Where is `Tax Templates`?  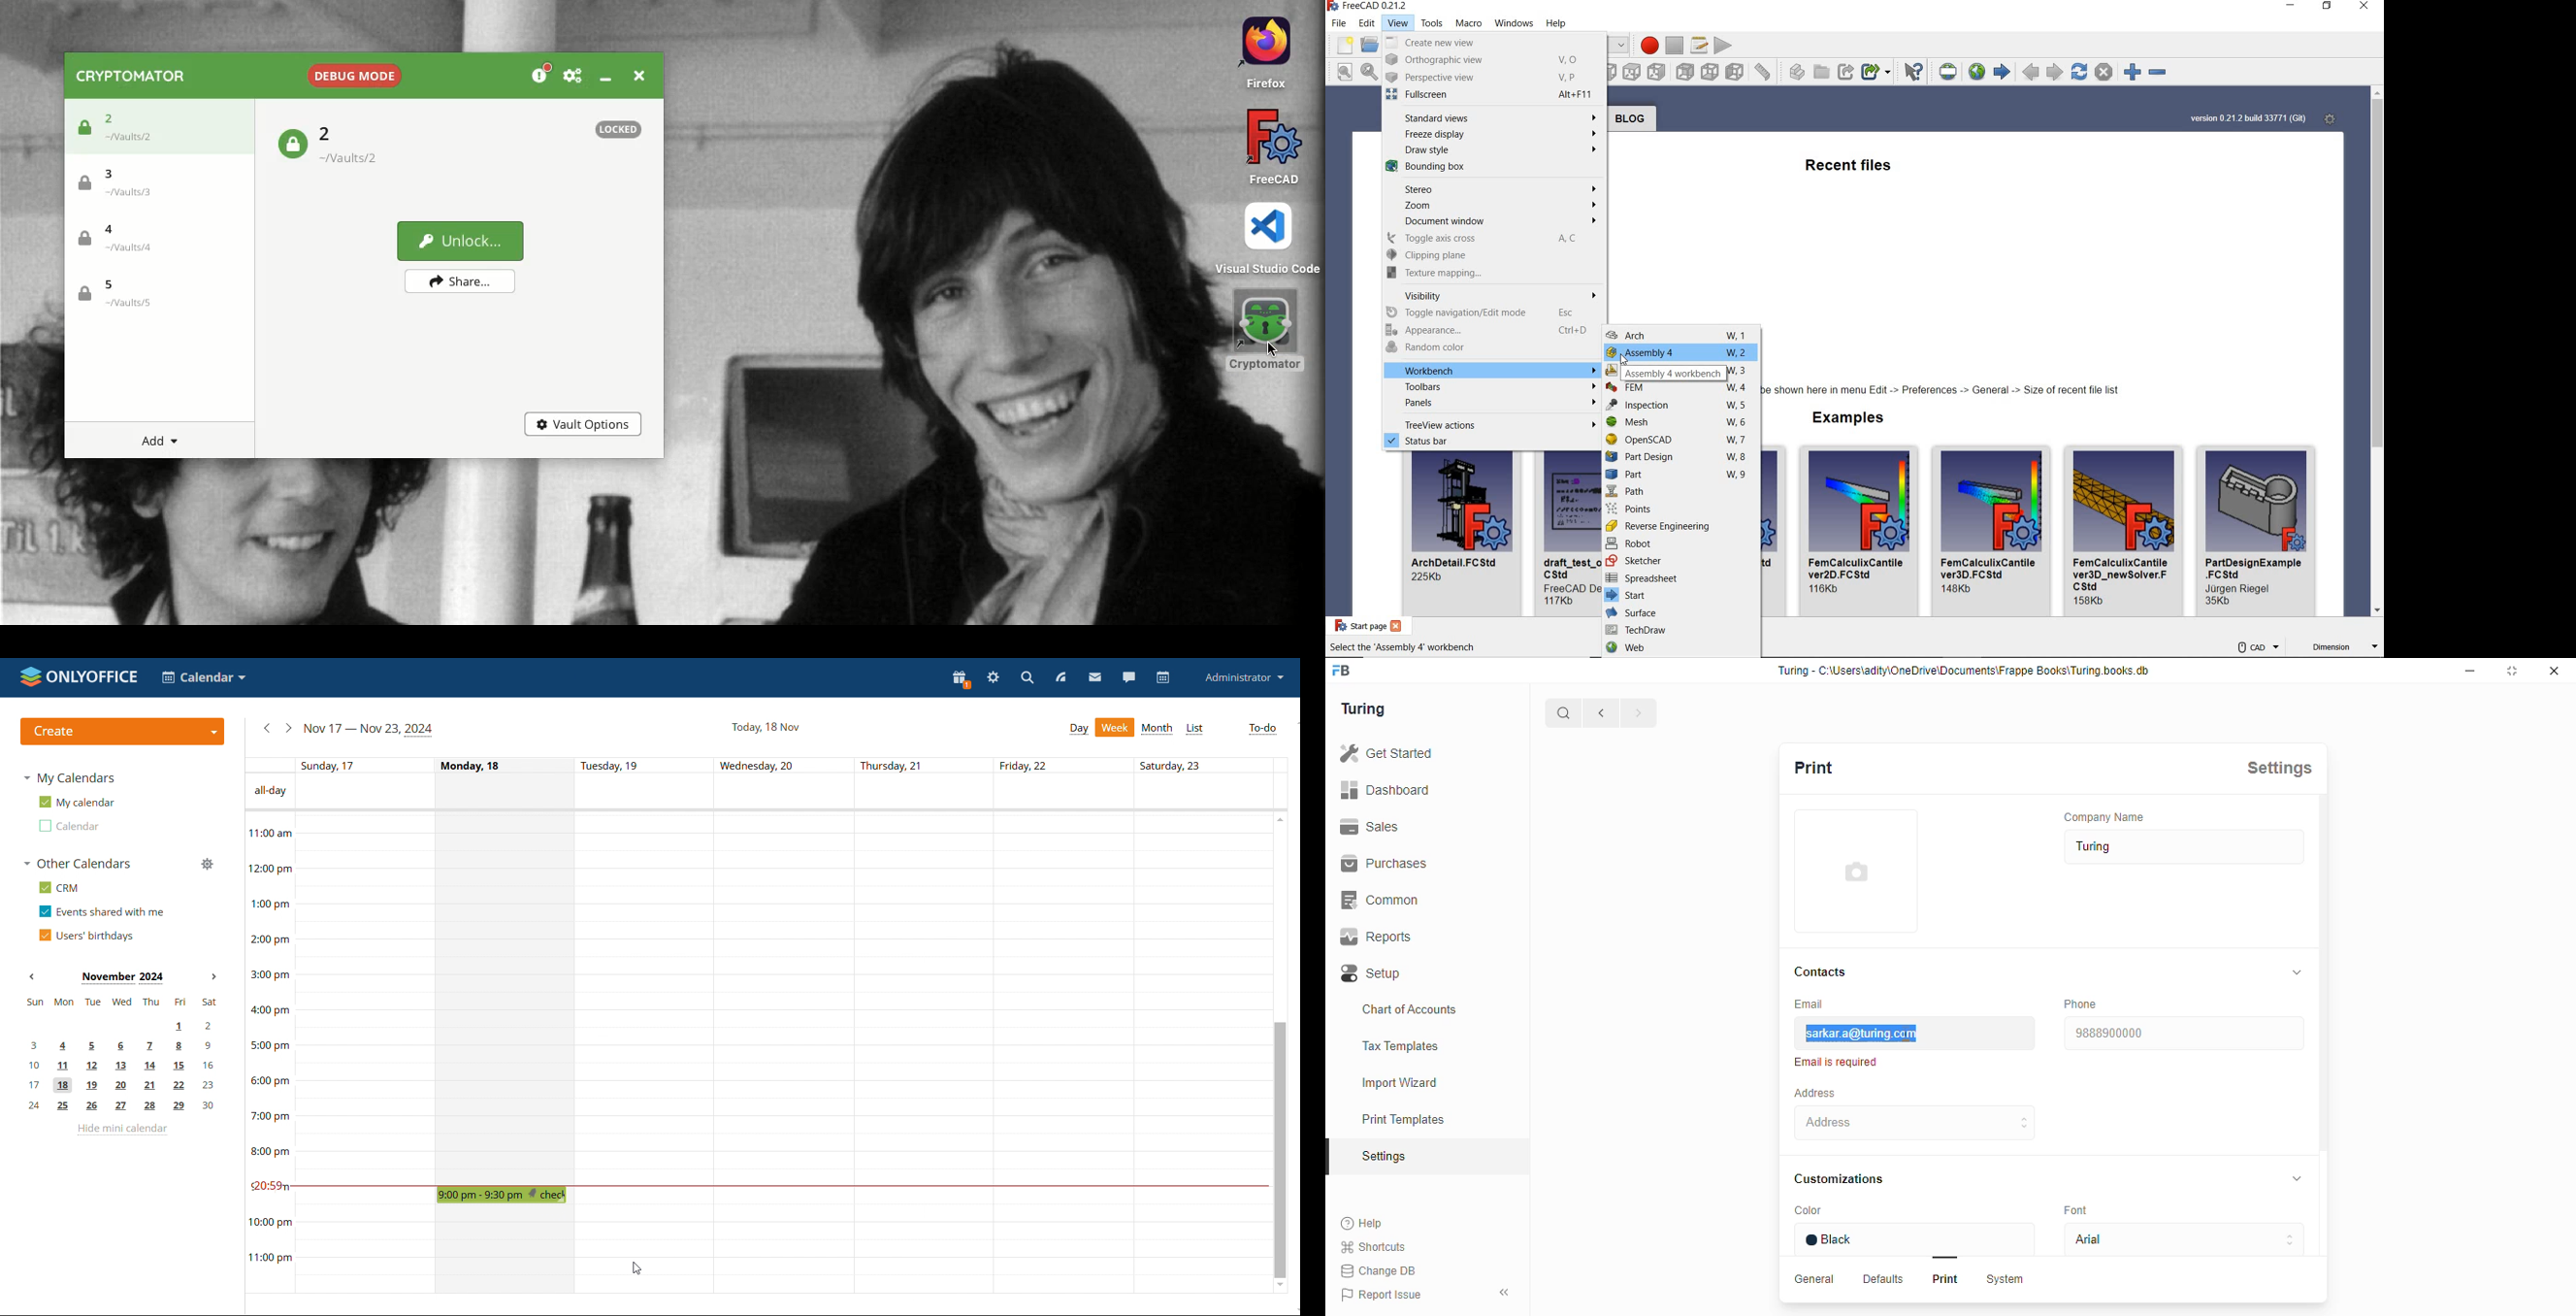
Tax Templates is located at coordinates (1426, 1047).